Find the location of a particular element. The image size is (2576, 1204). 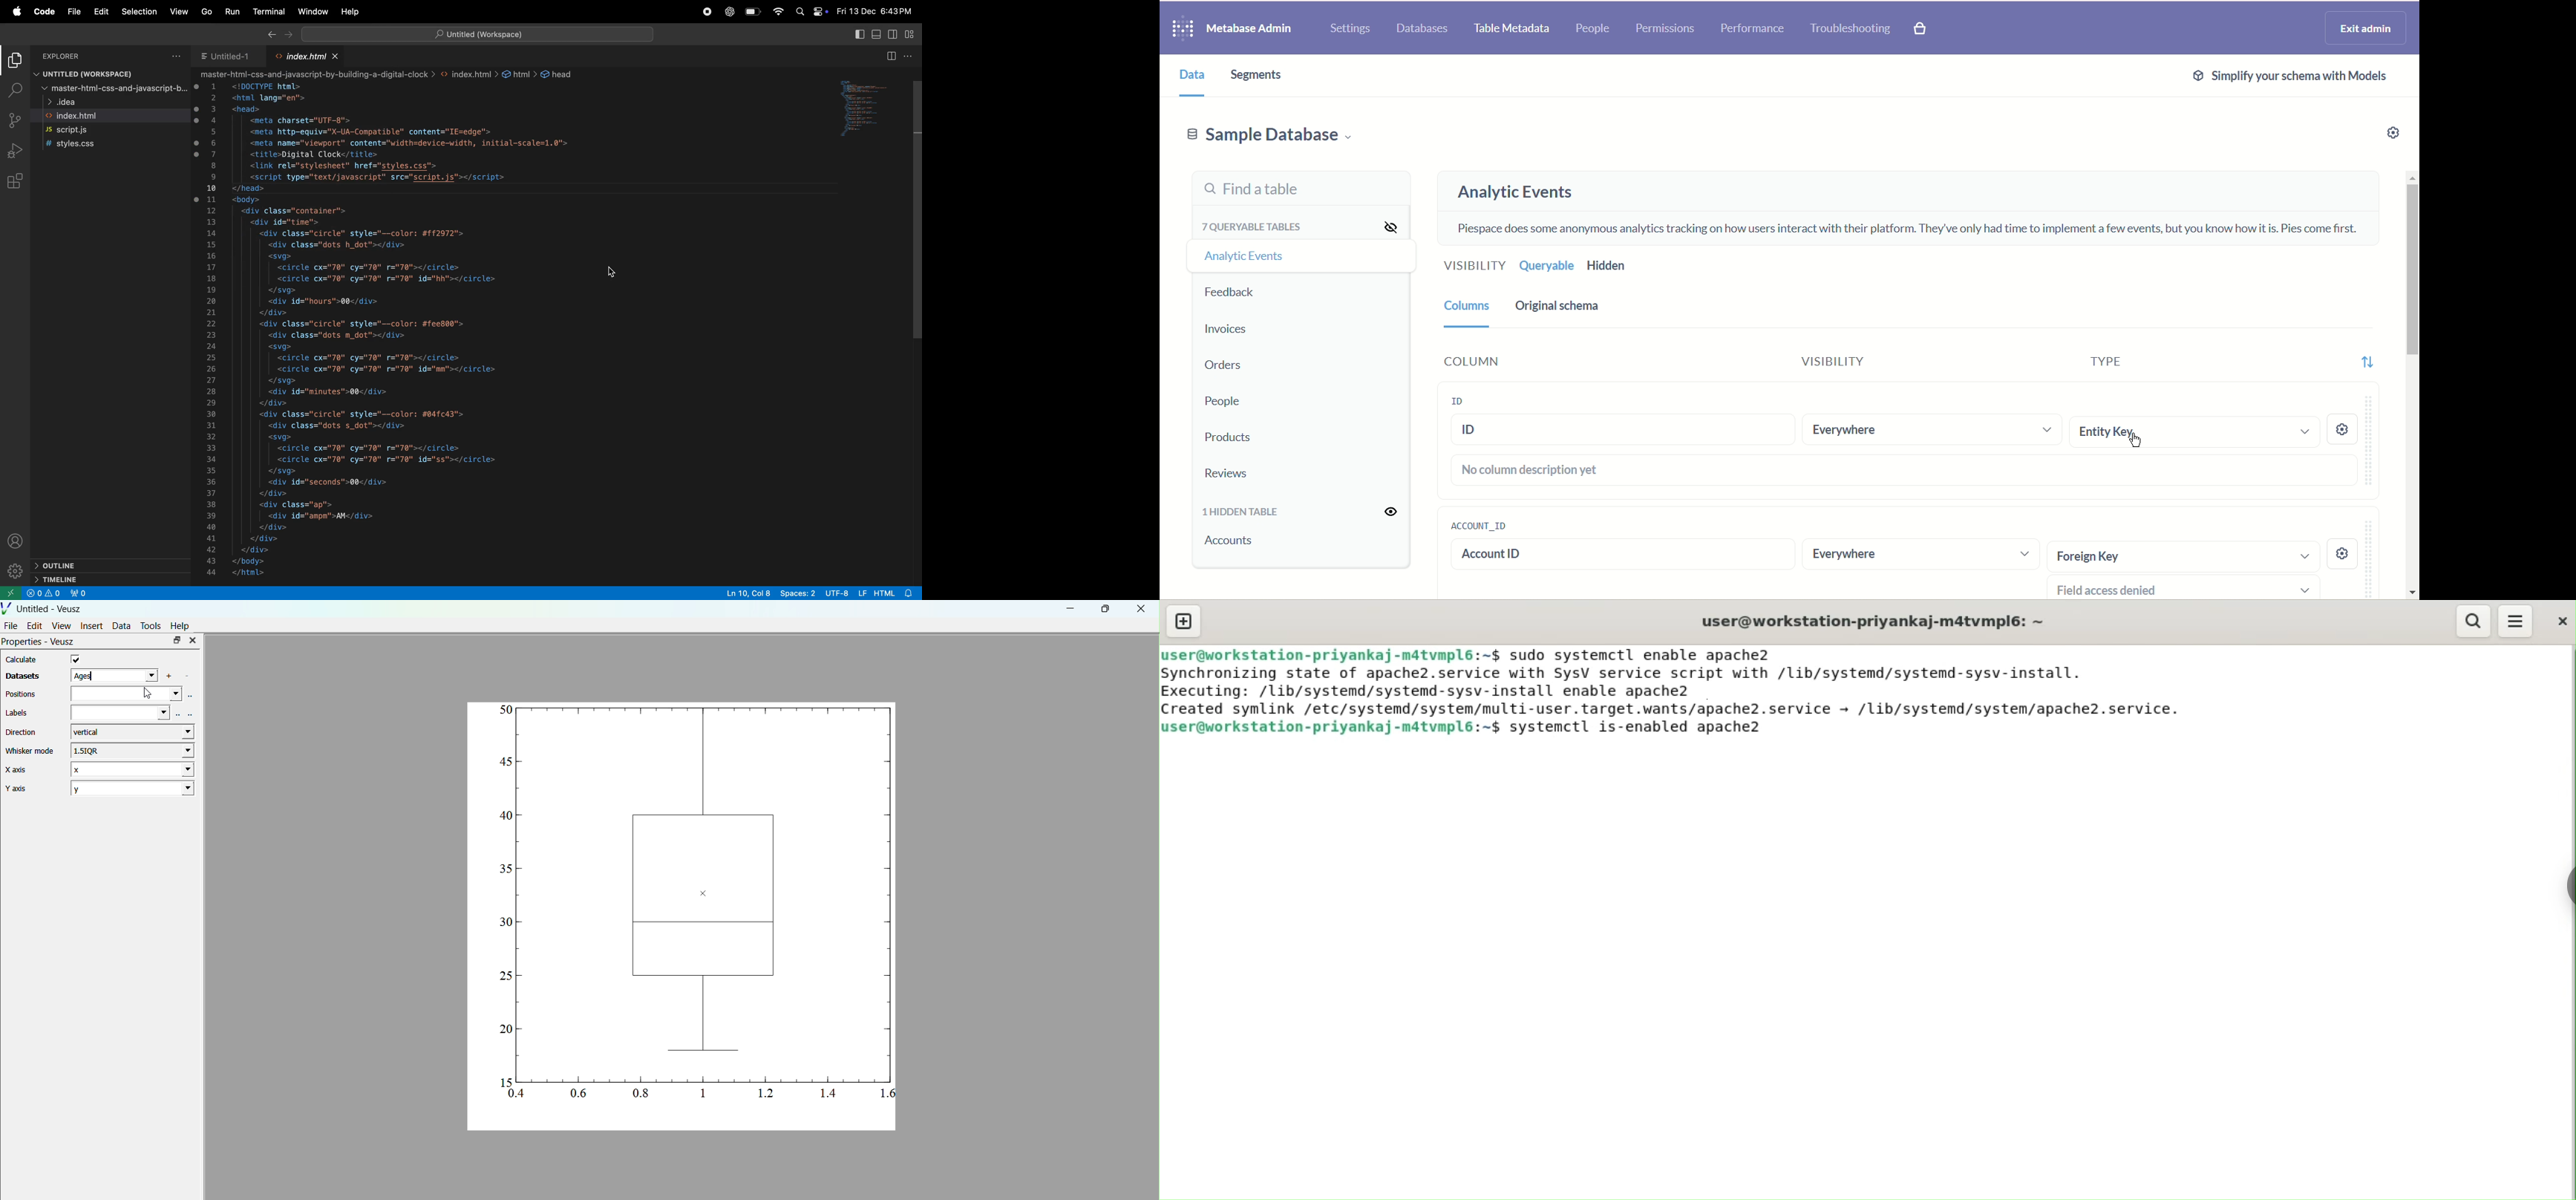

index.html tab is located at coordinates (307, 57).